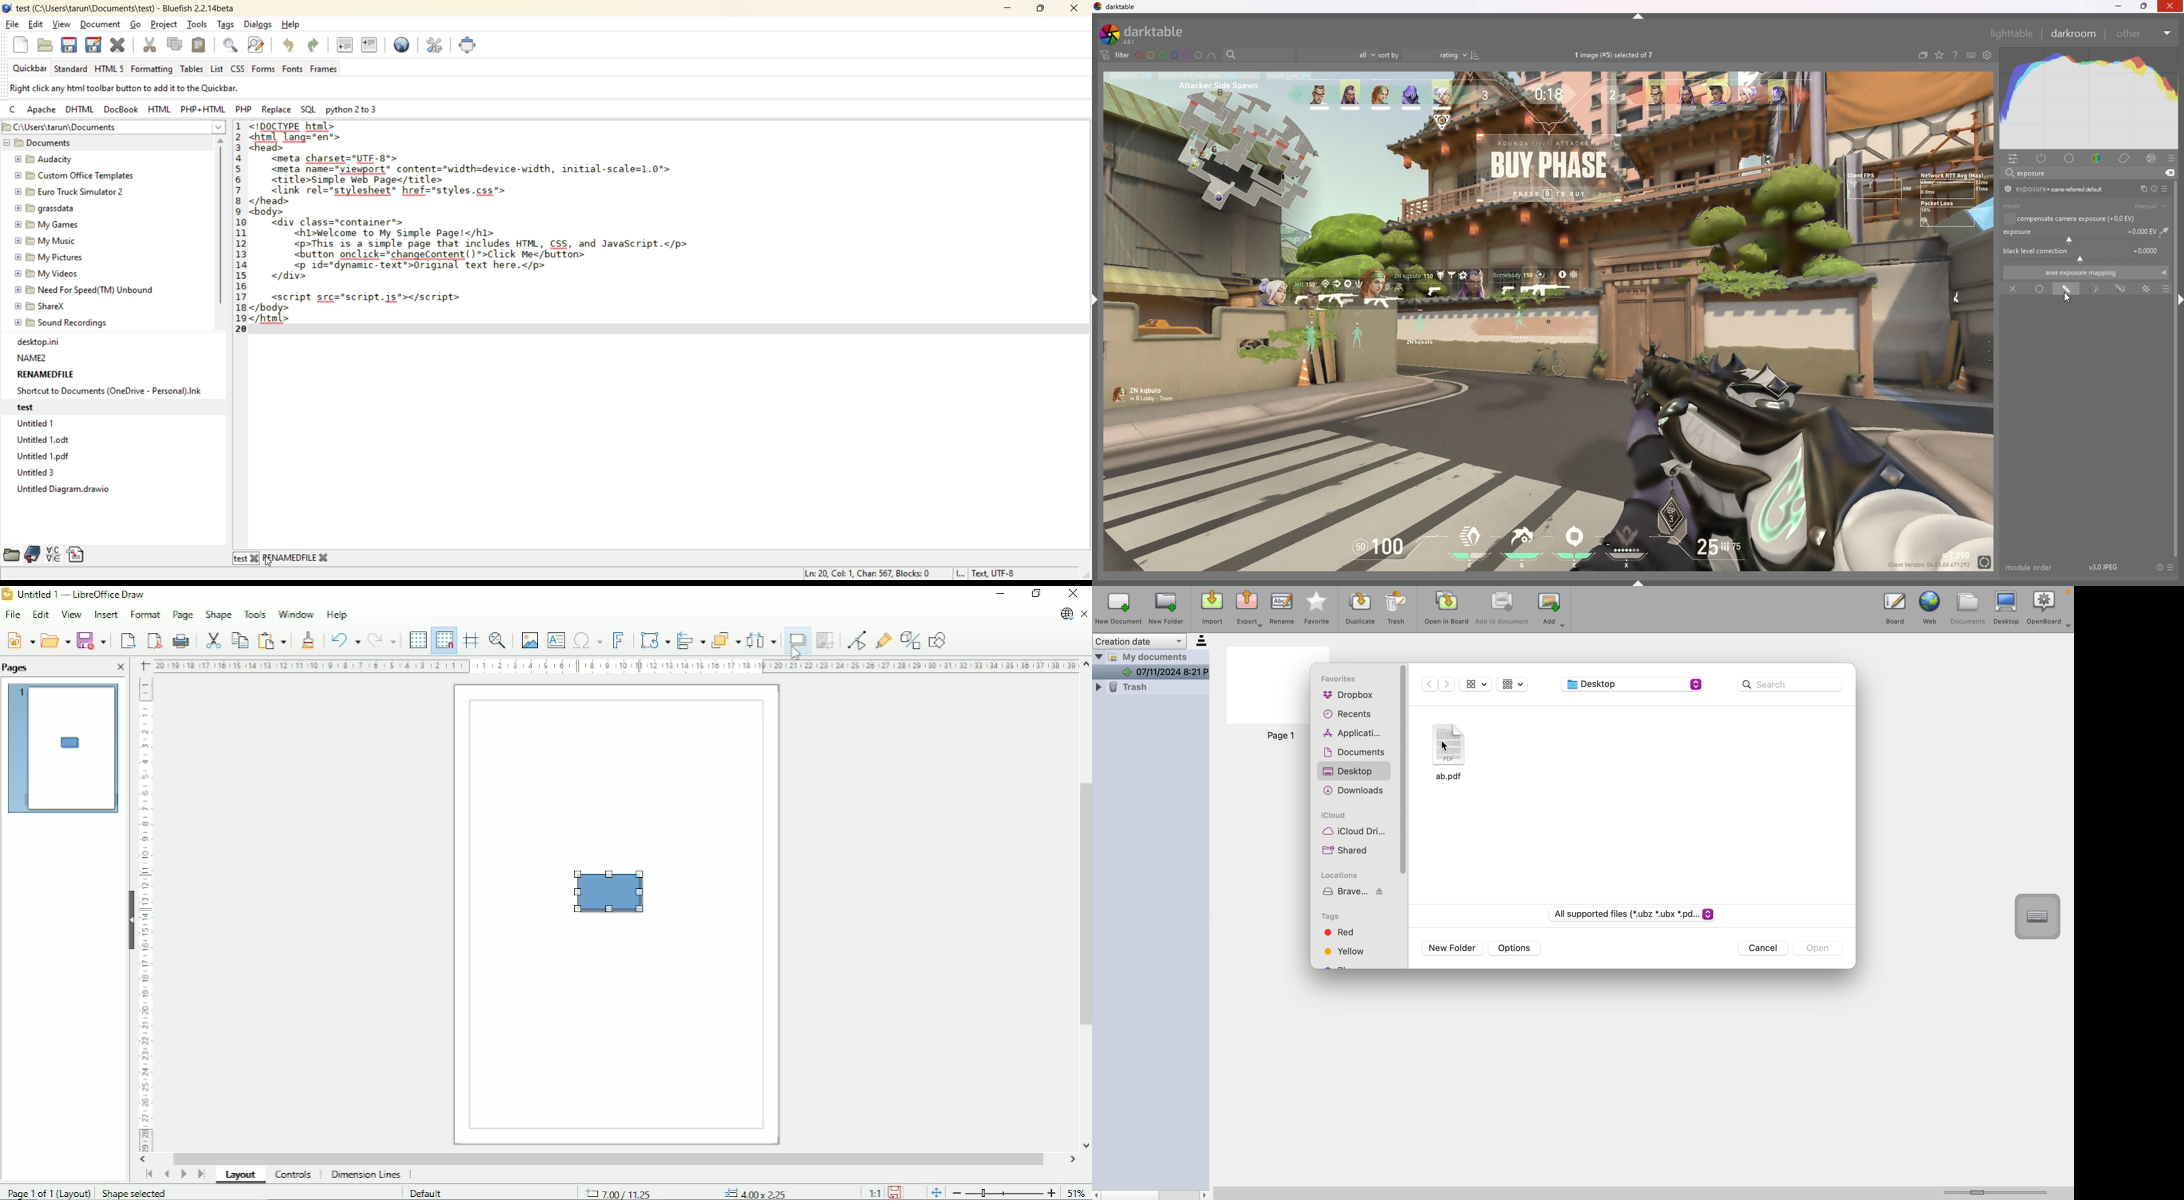 The width and height of the screenshot is (2184, 1204). What do you see at coordinates (935, 1190) in the screenshot?
I see `Fit page to current window` at bounding box center [935, 1190].